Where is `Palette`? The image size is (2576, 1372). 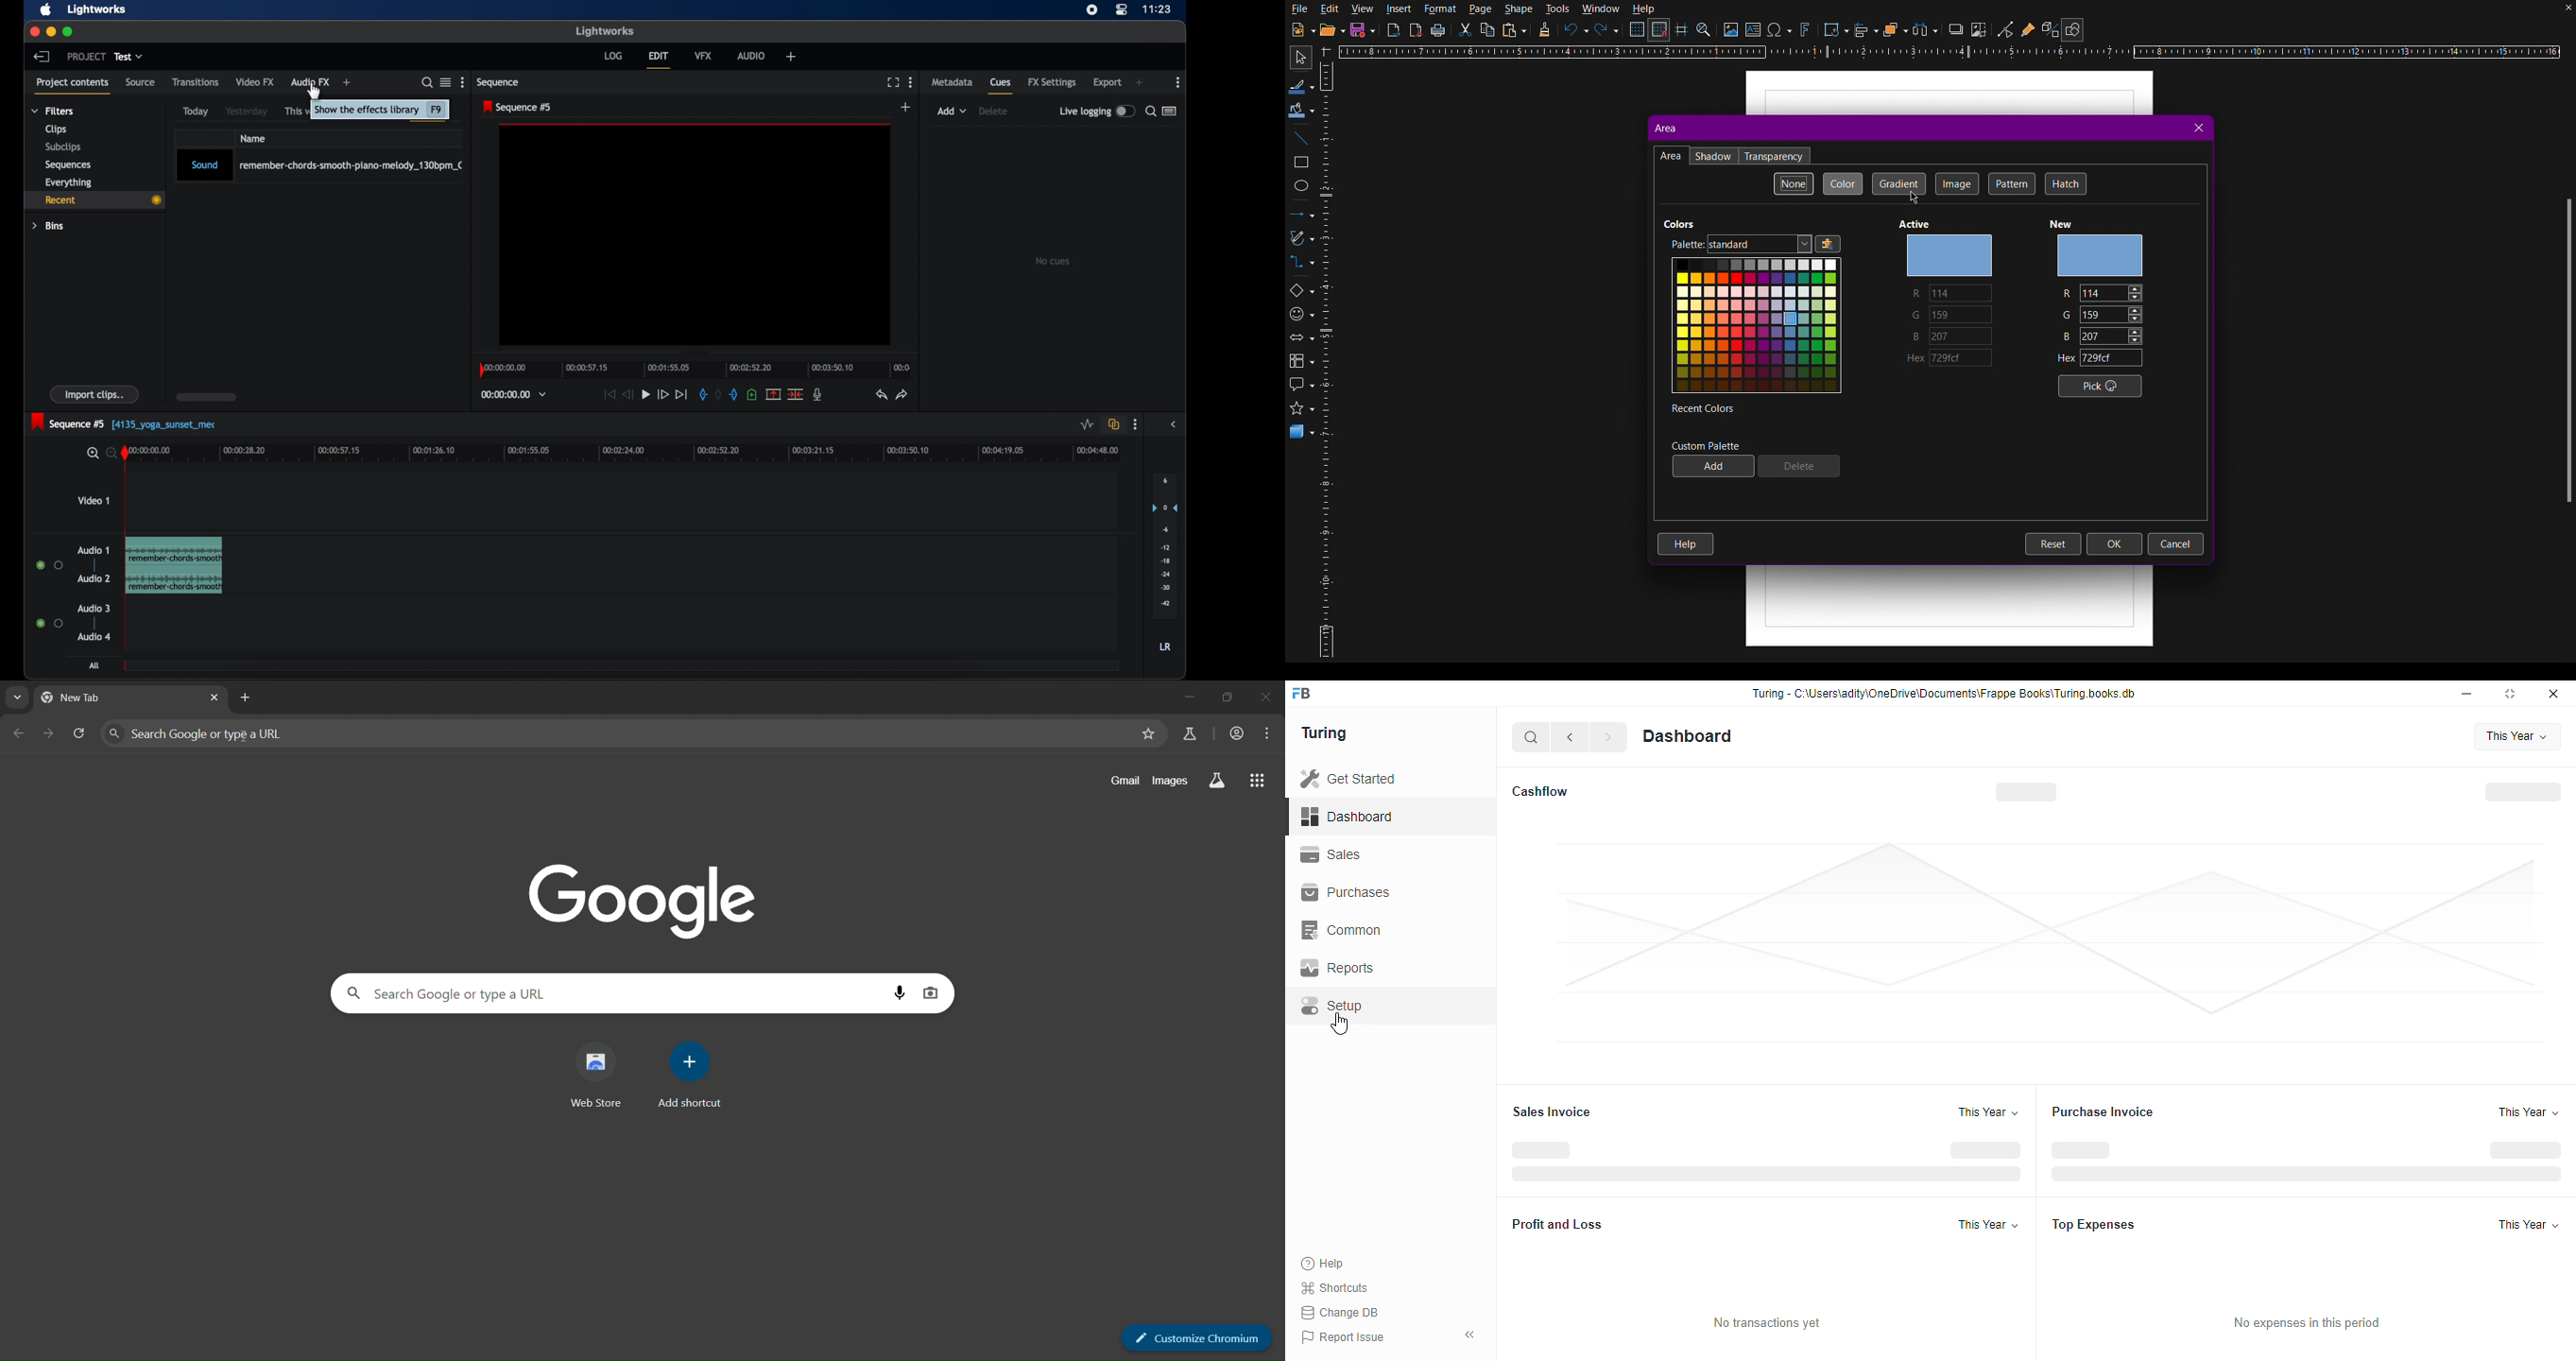 Palette is located at coordinates (1684, 244).